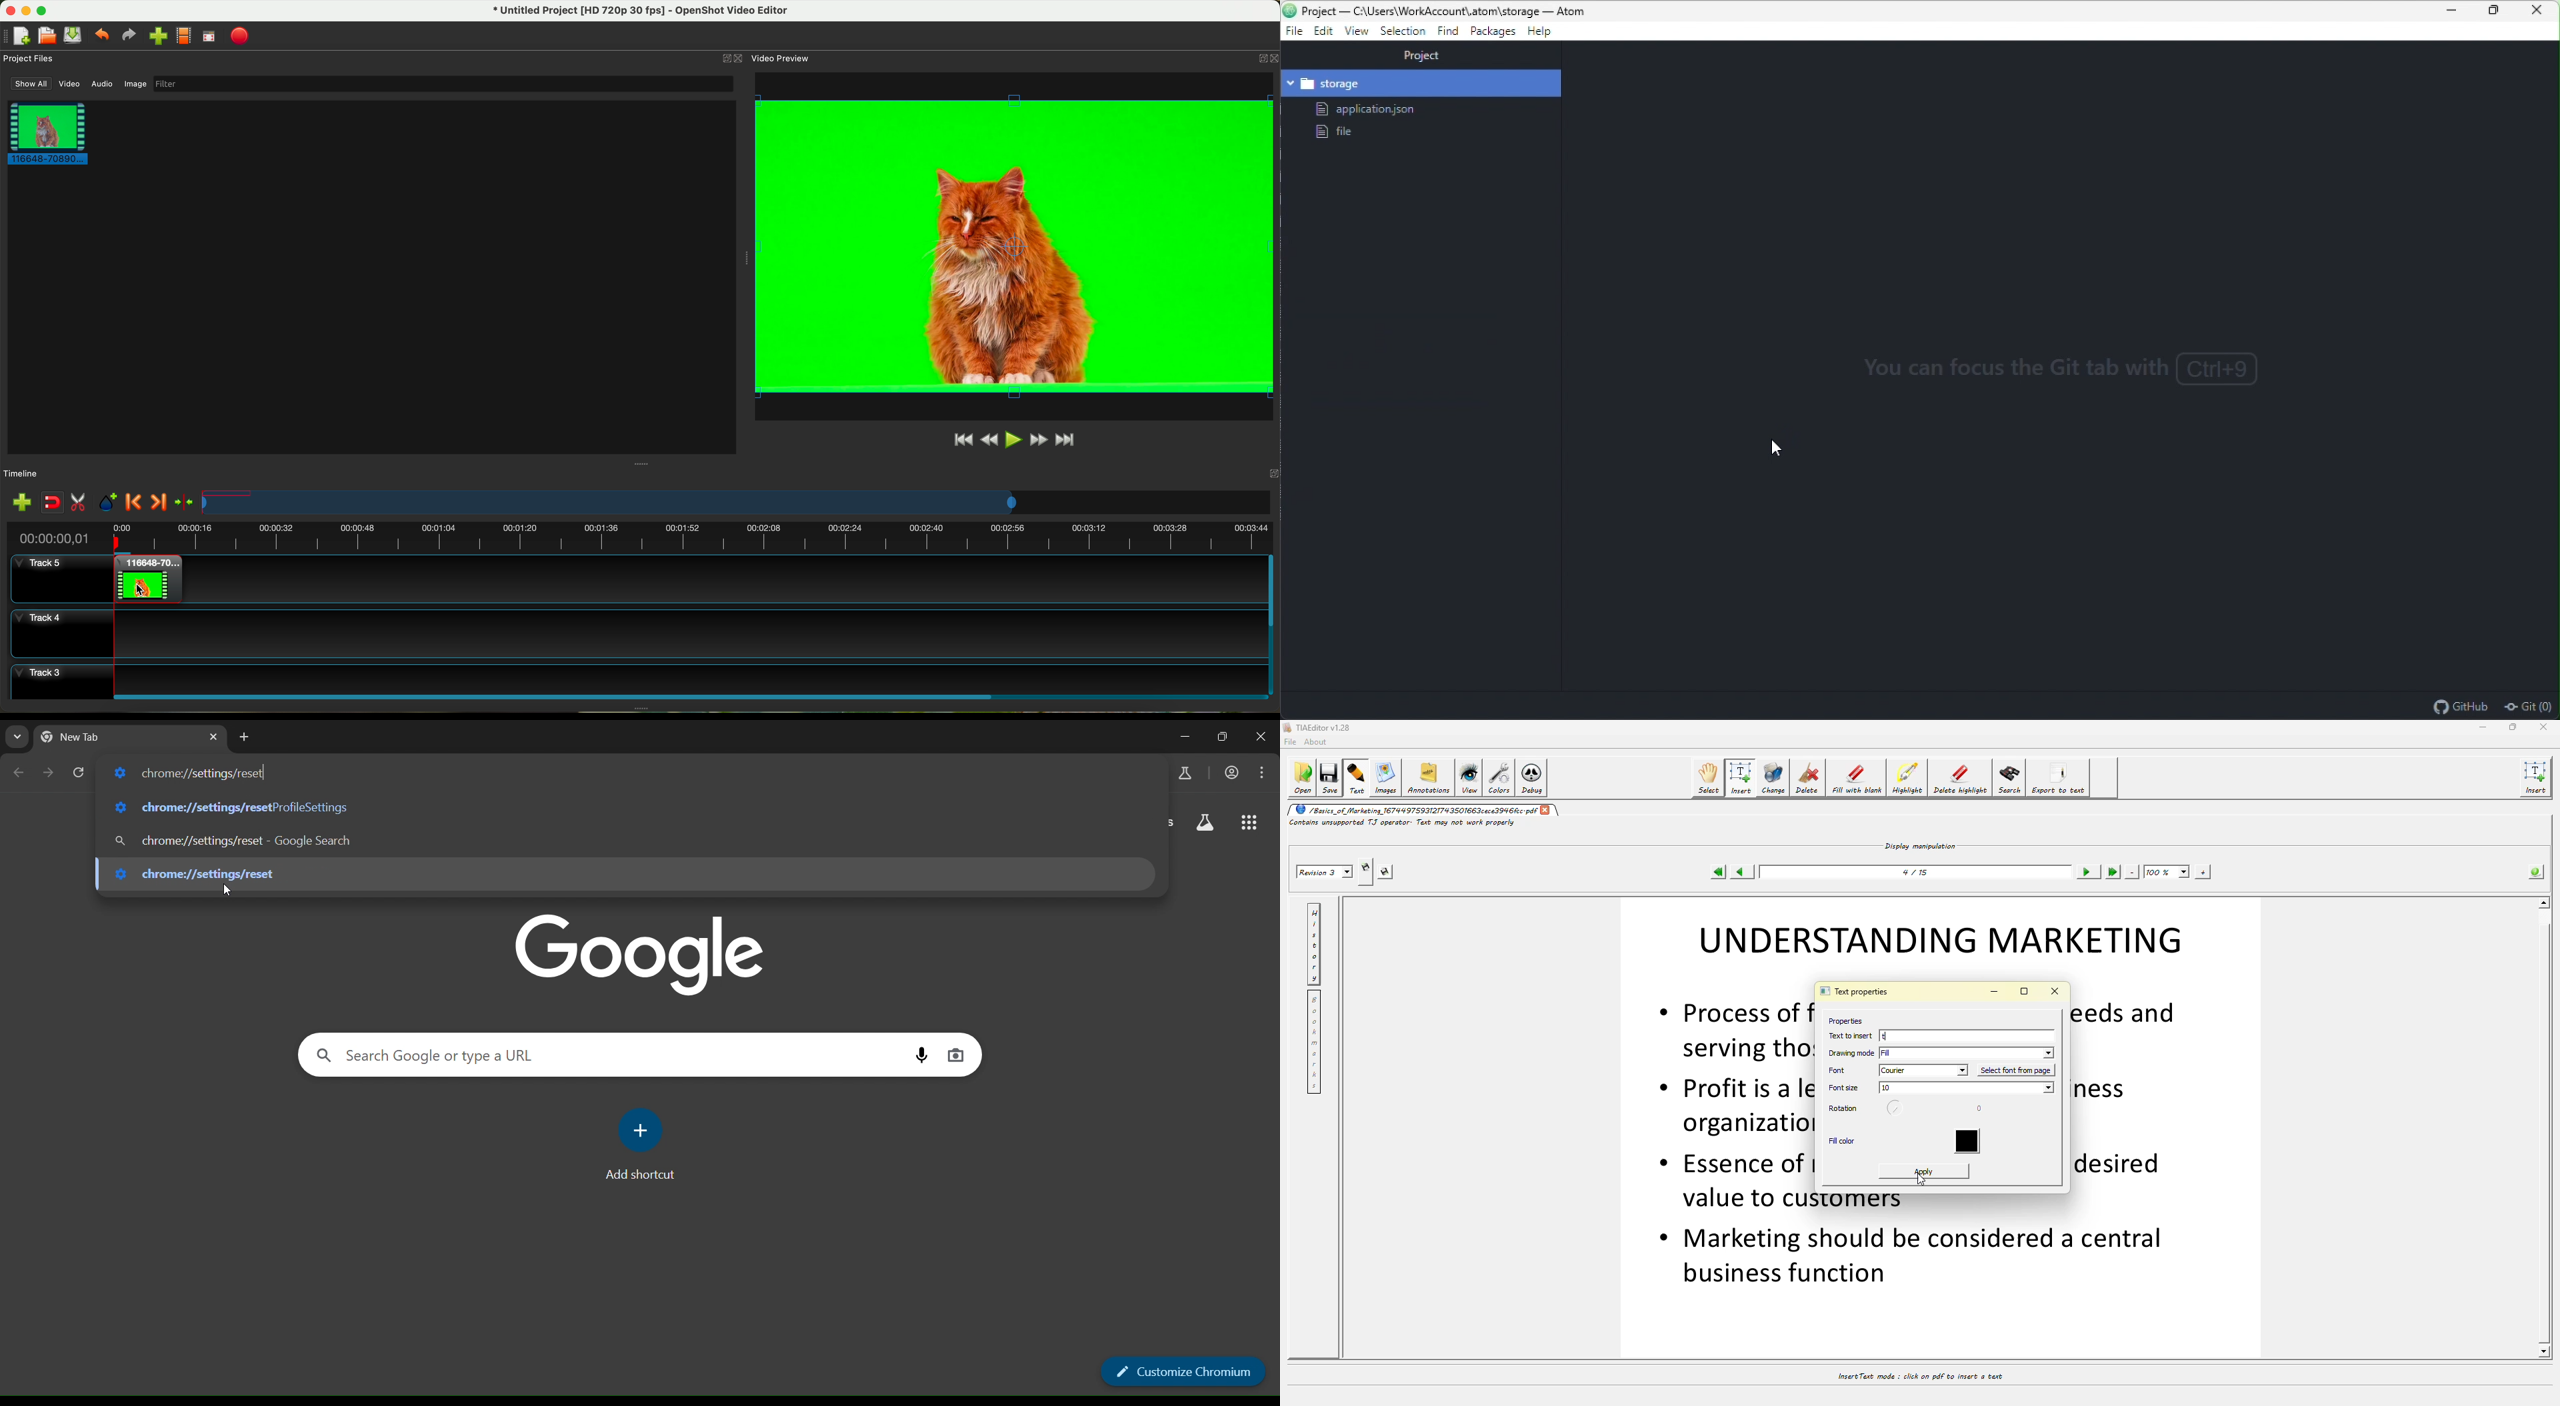 This screenshot has height=1428, width=2576. I want to click on jump to start, so click(962, 438).